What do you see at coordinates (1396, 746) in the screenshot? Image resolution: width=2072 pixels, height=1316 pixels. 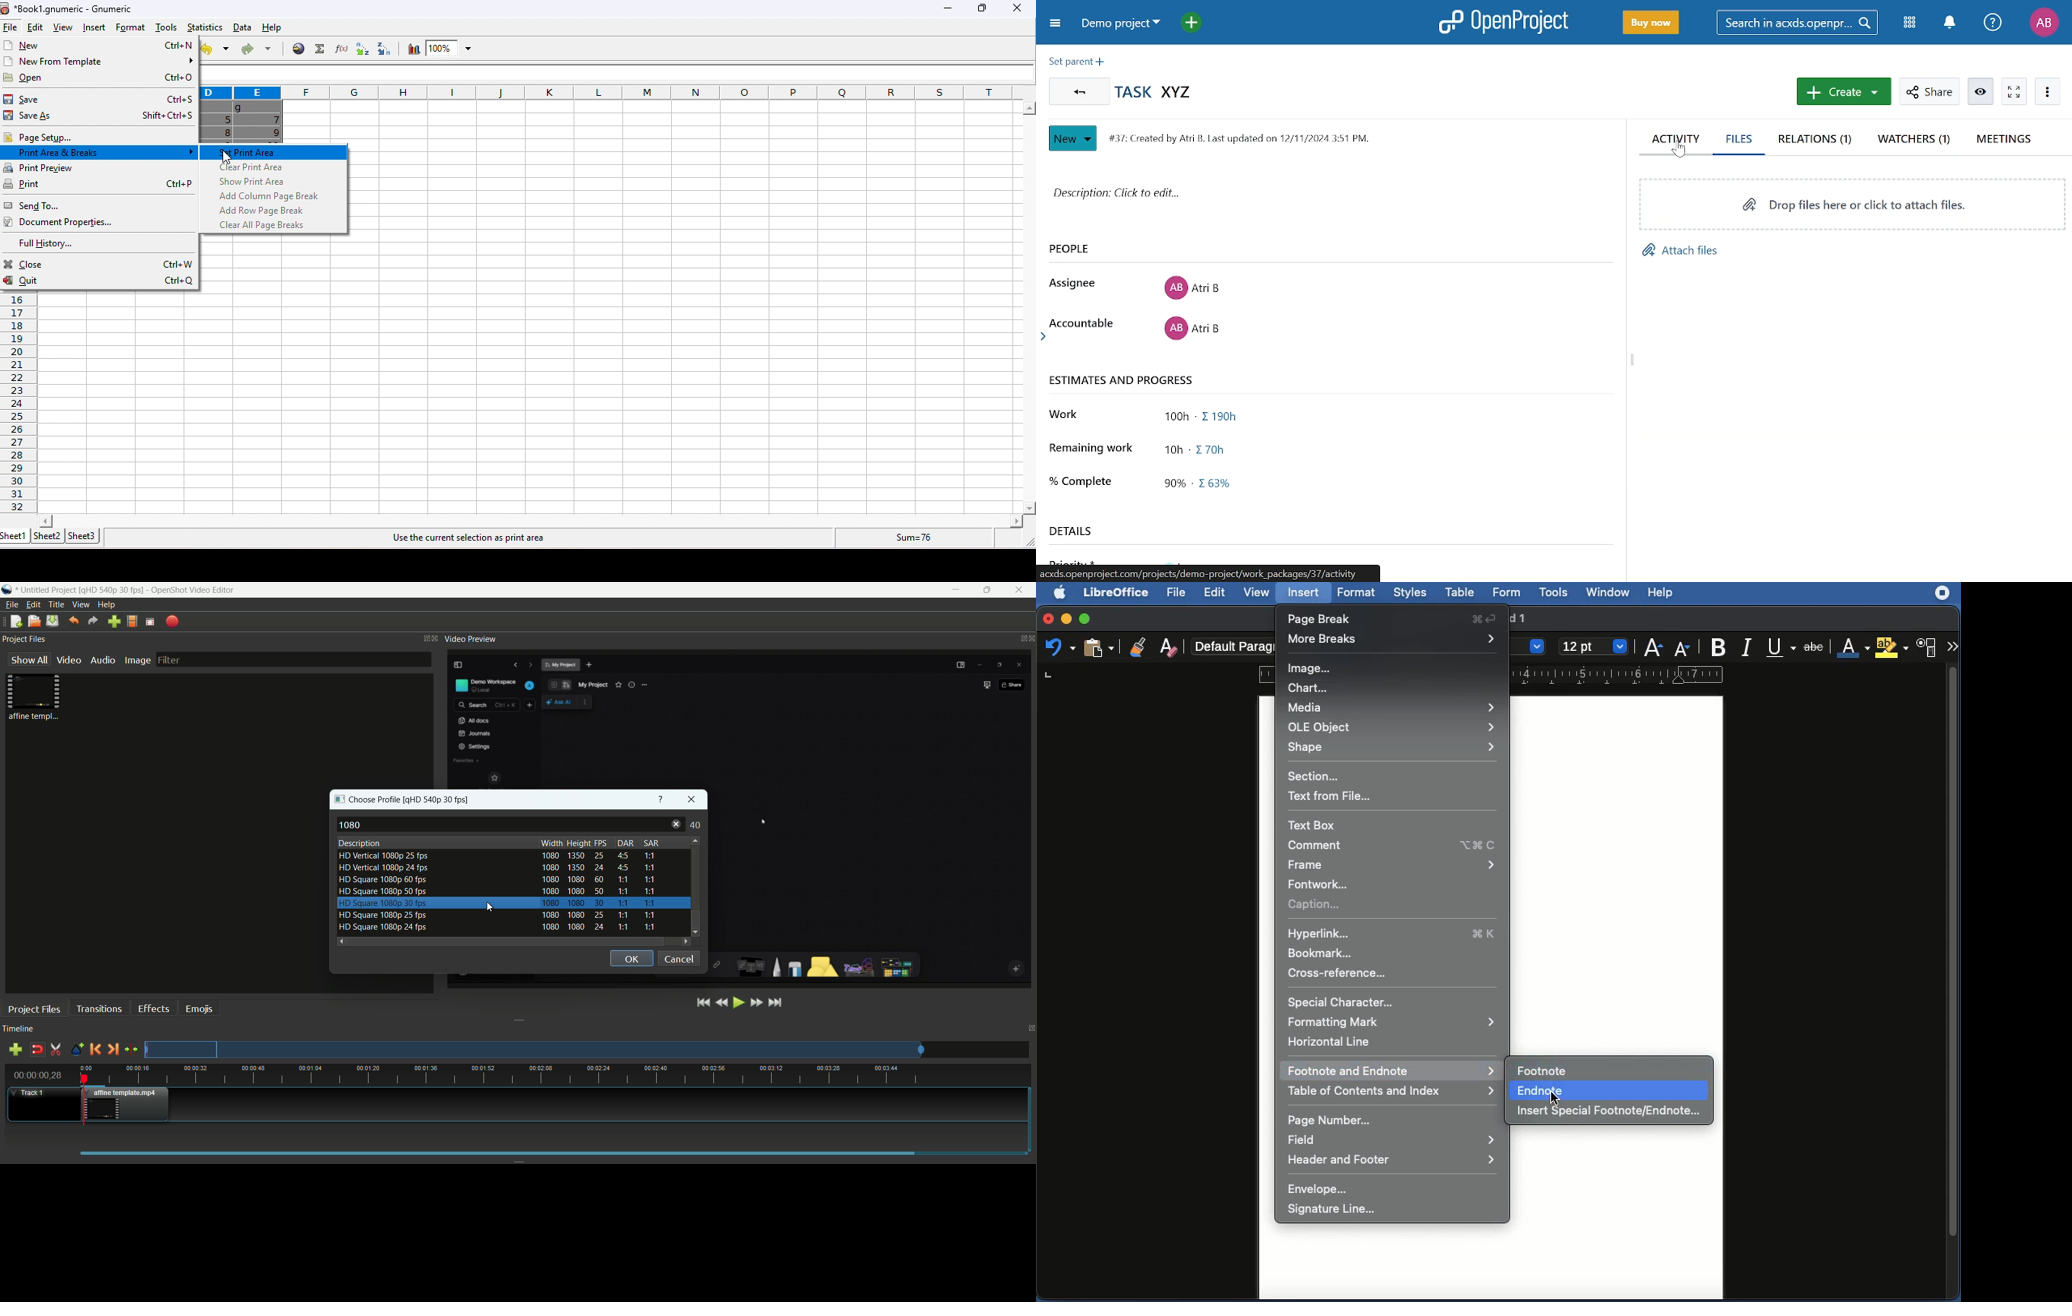 I see `Shape` at bounding box center [1396, 746].